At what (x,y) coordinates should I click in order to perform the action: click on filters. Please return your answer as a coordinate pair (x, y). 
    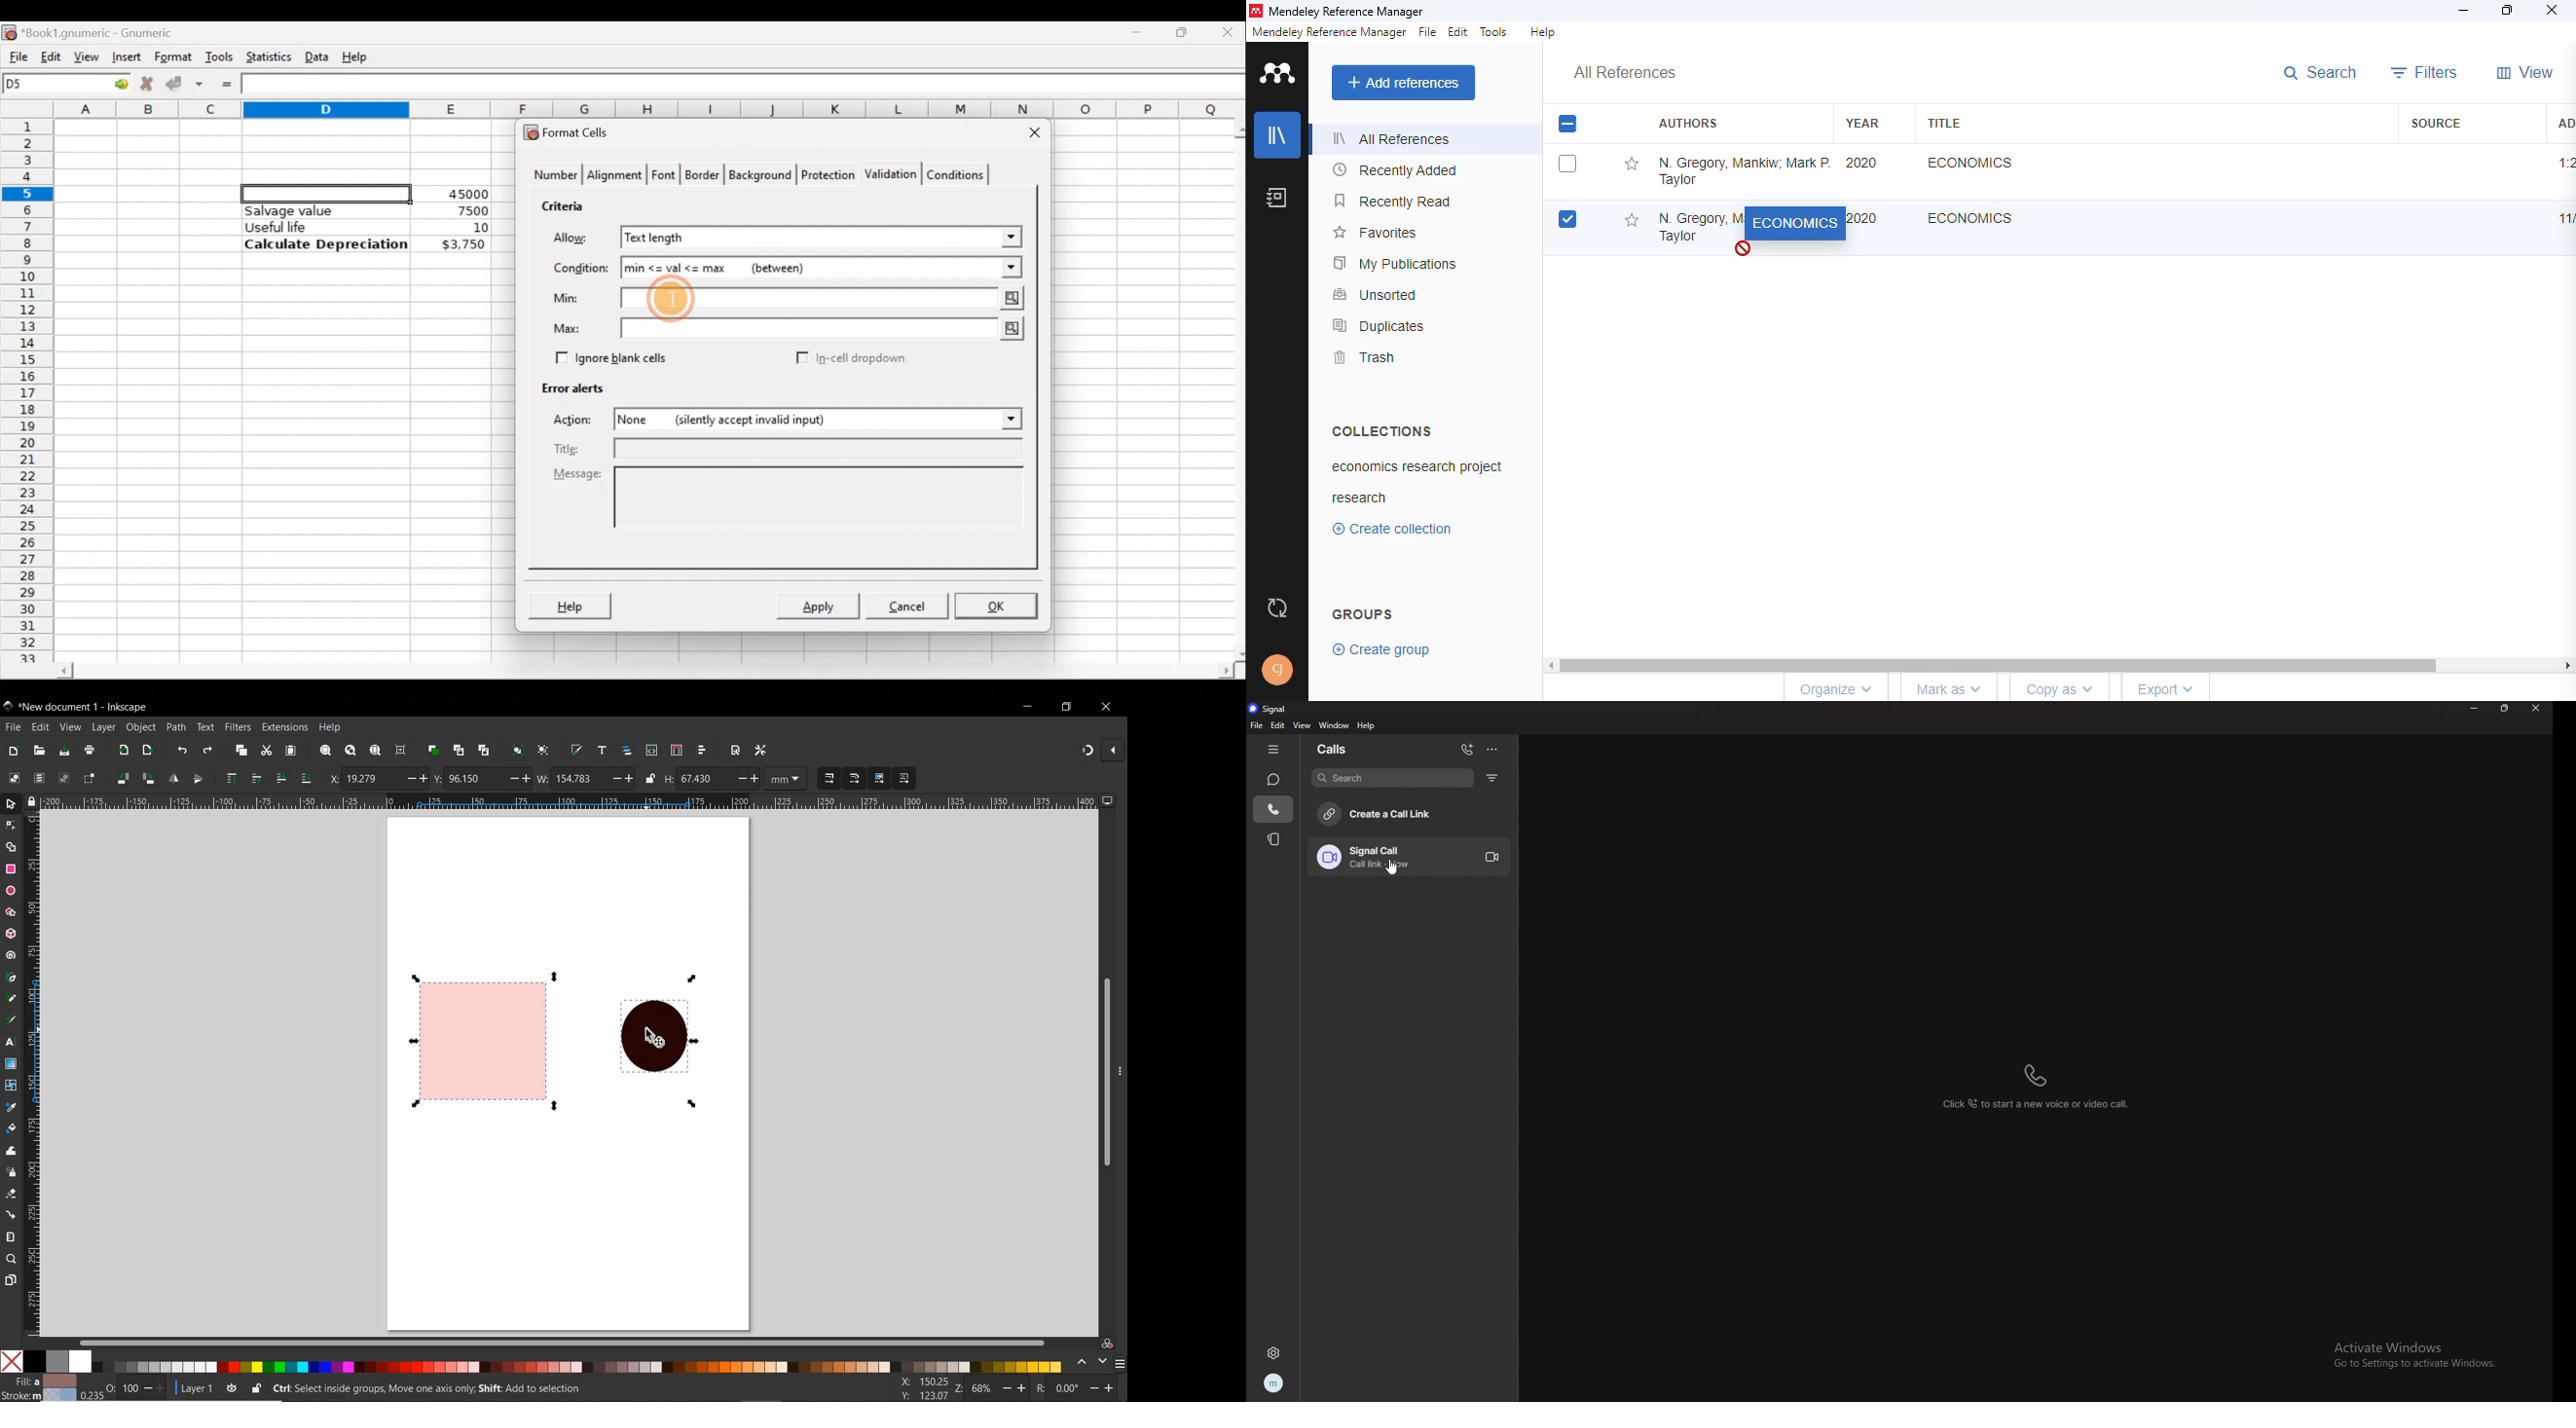
    Looking at the image, I should click on (2425, 72).